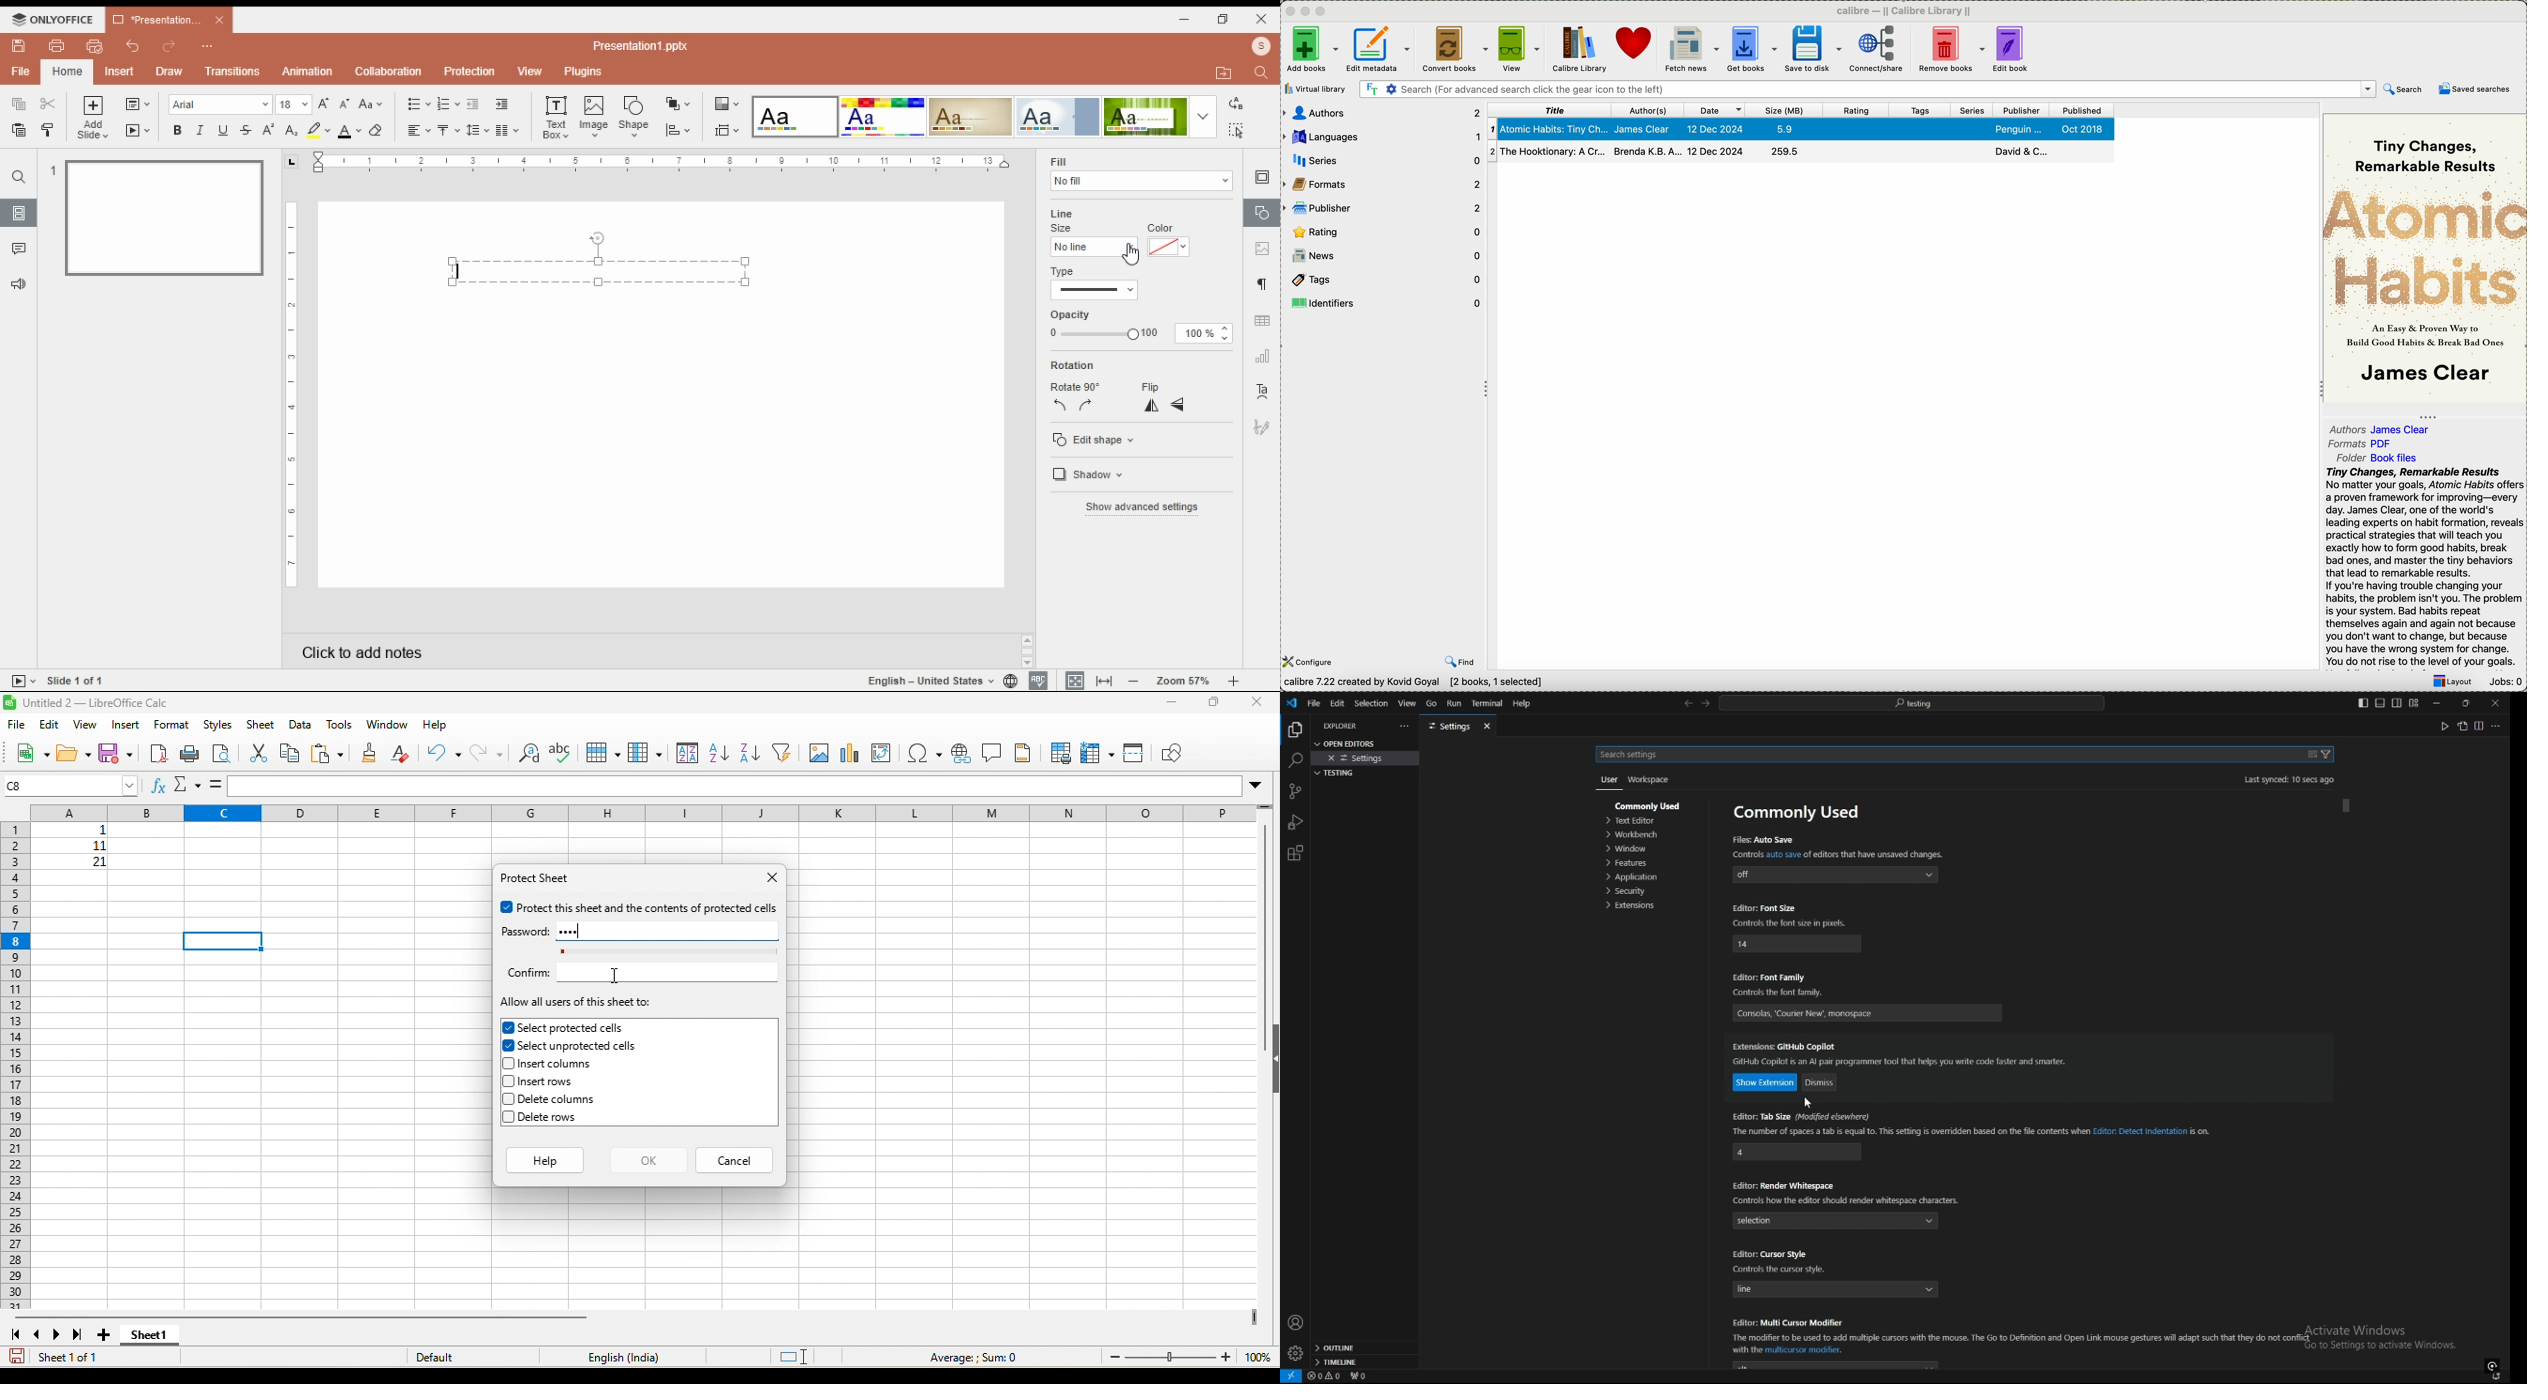 The image size is (2548, 1400). Describe the element at coordinates (560, 752) in the screenshot. I see `spelling` at that location.